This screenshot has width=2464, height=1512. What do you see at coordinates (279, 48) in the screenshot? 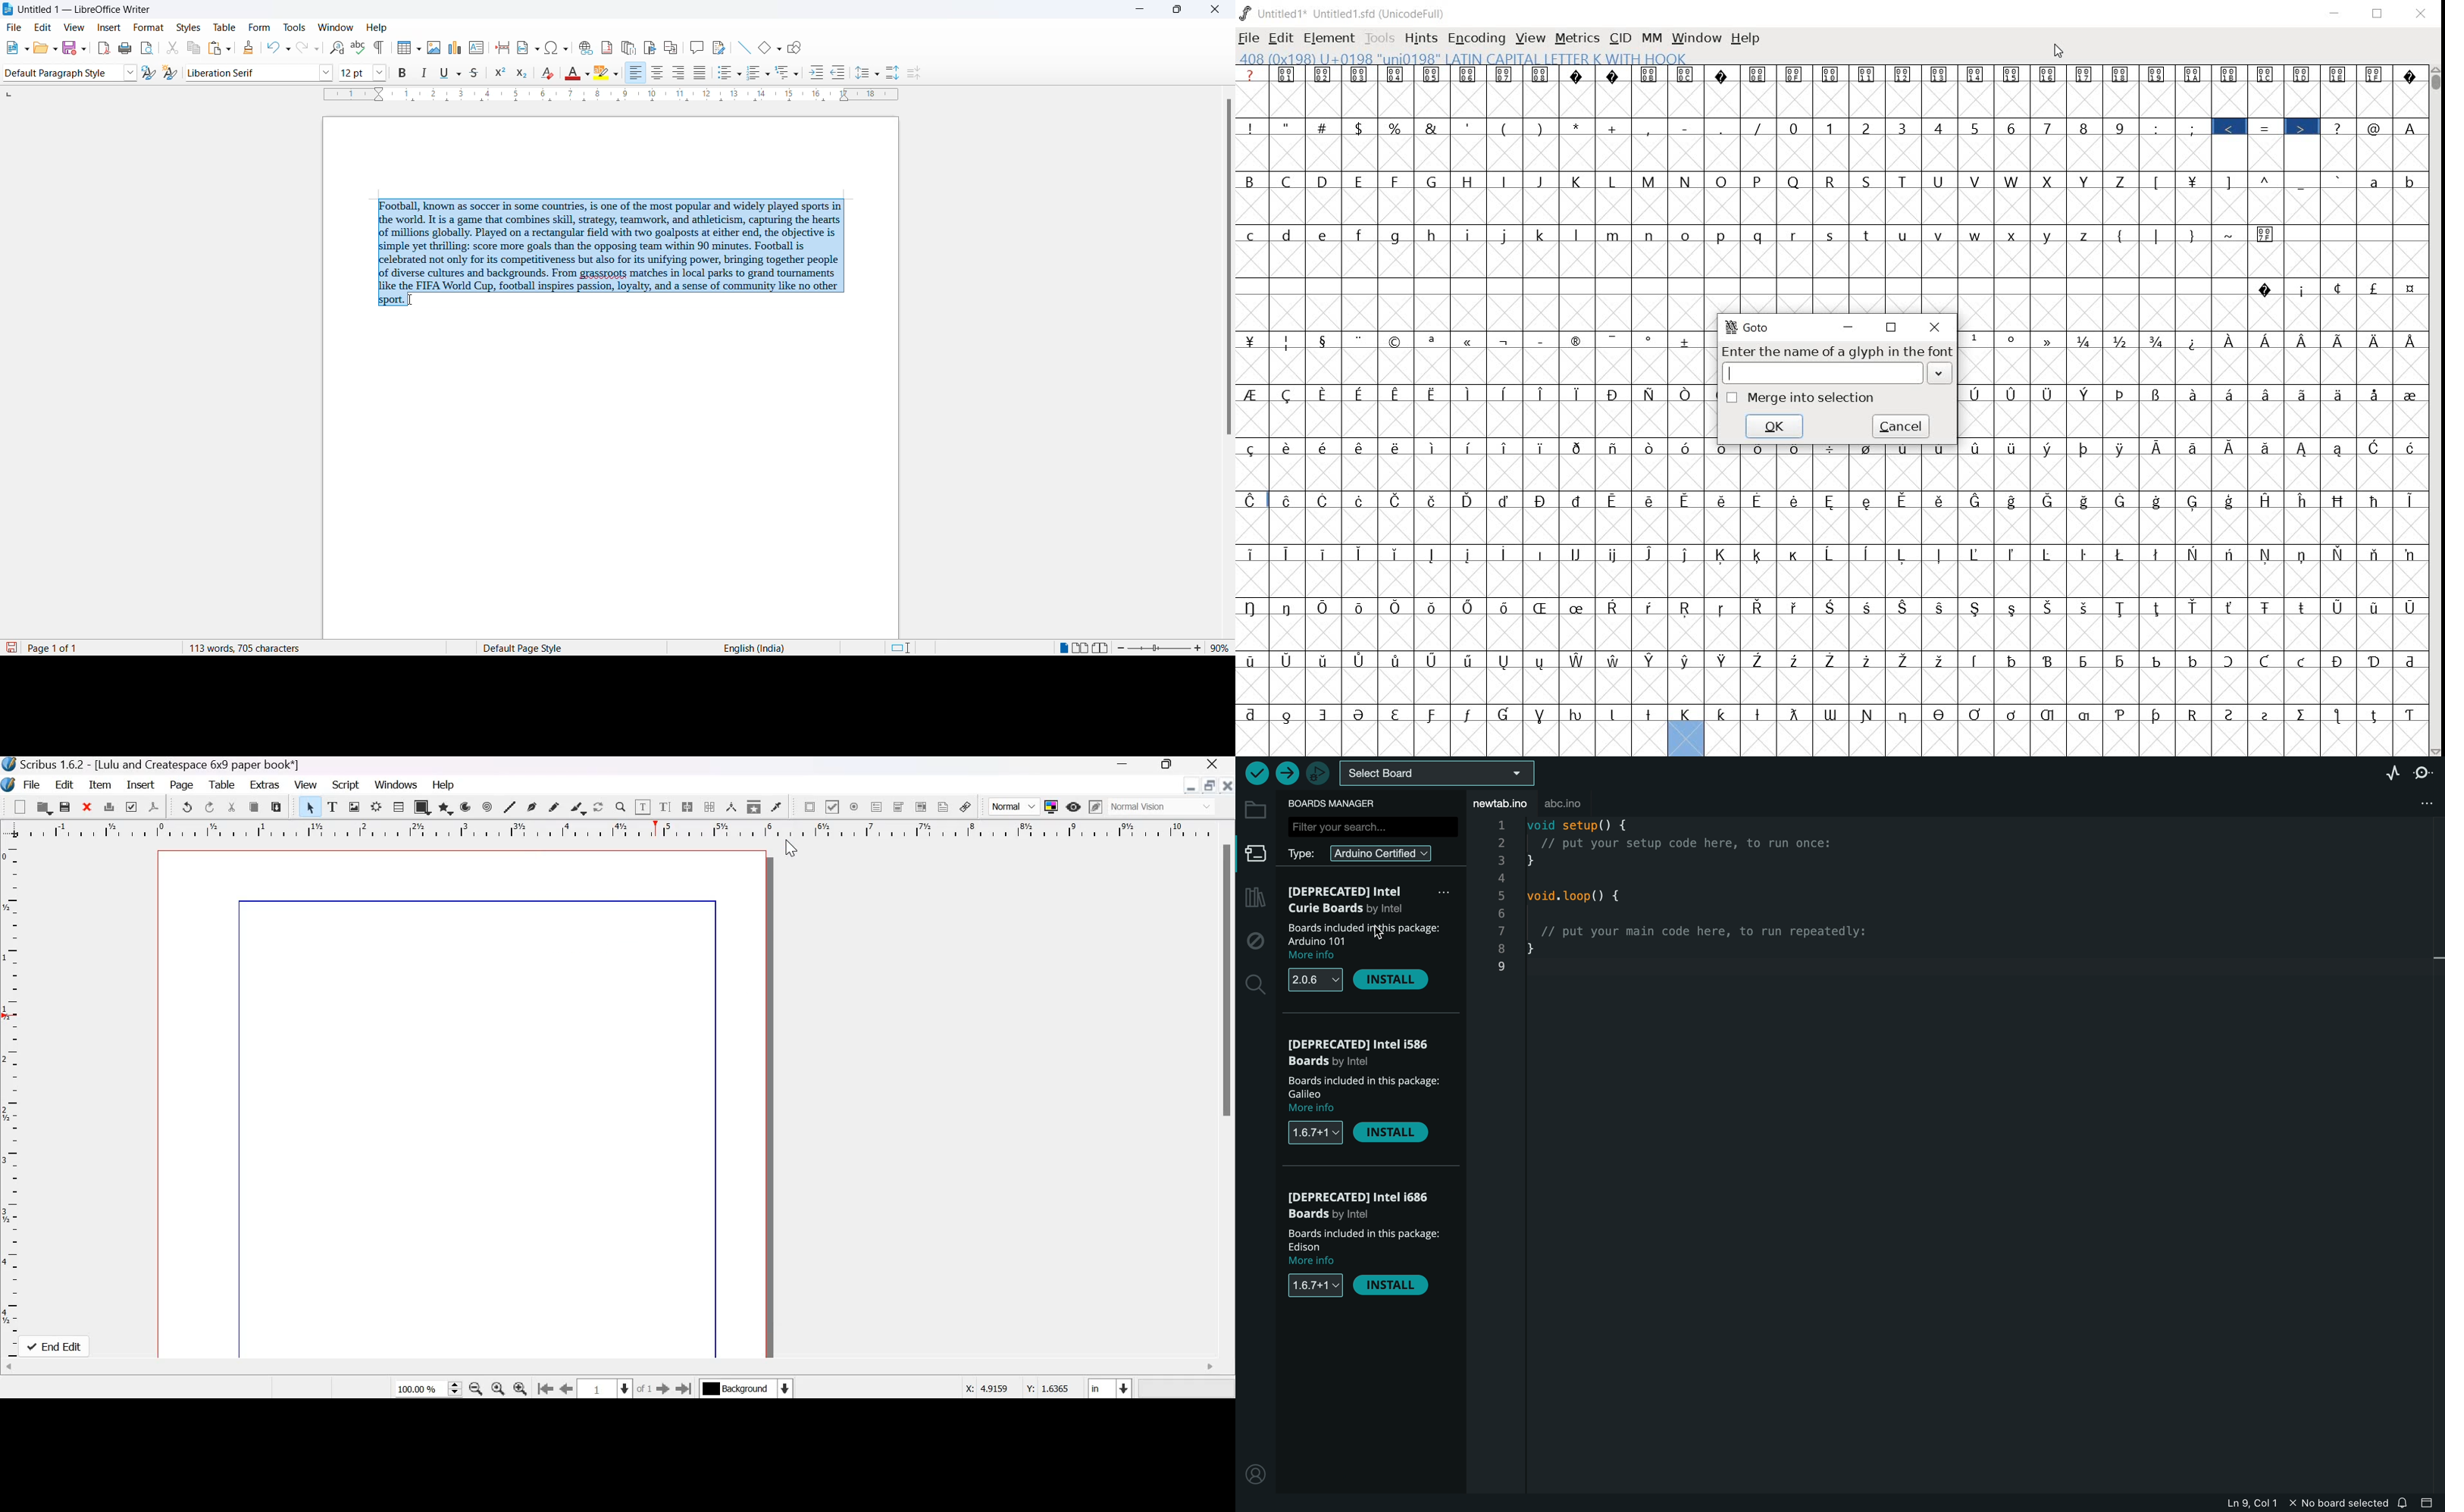
I see `undo` at bounding box center [279, 48].